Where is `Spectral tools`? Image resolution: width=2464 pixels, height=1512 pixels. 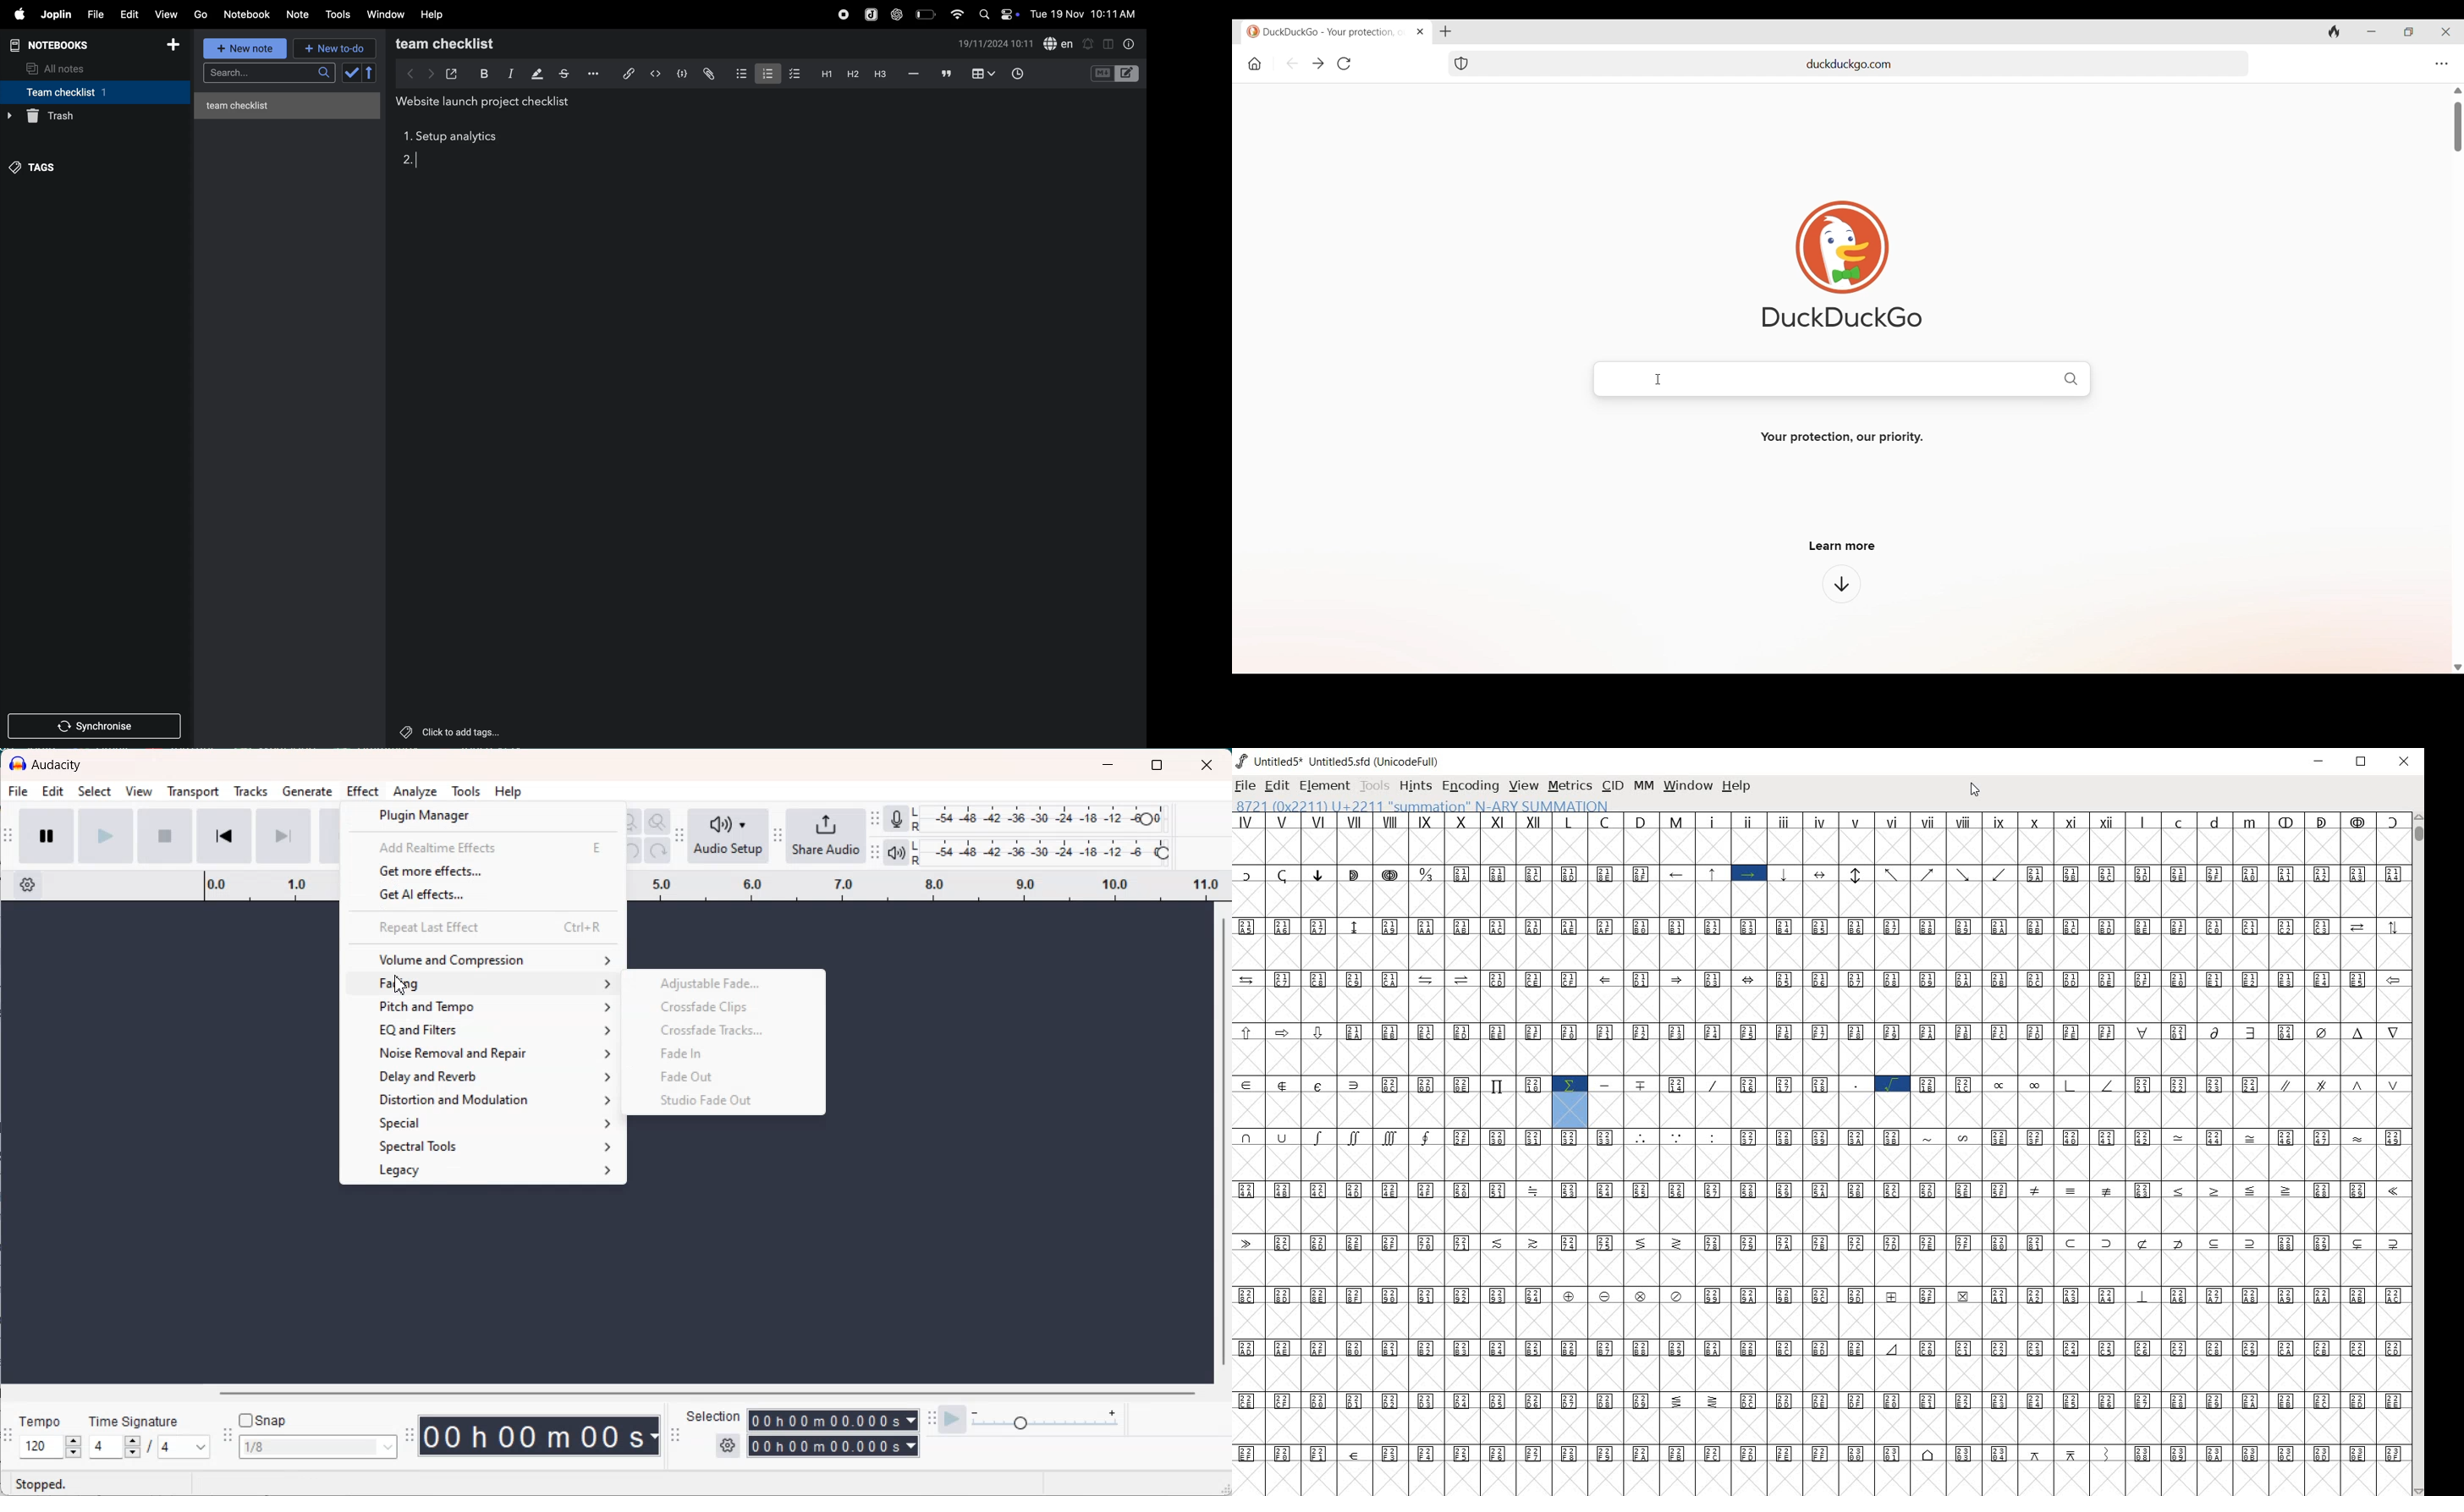 Spectral tools is located at coordinates (486, 1147).